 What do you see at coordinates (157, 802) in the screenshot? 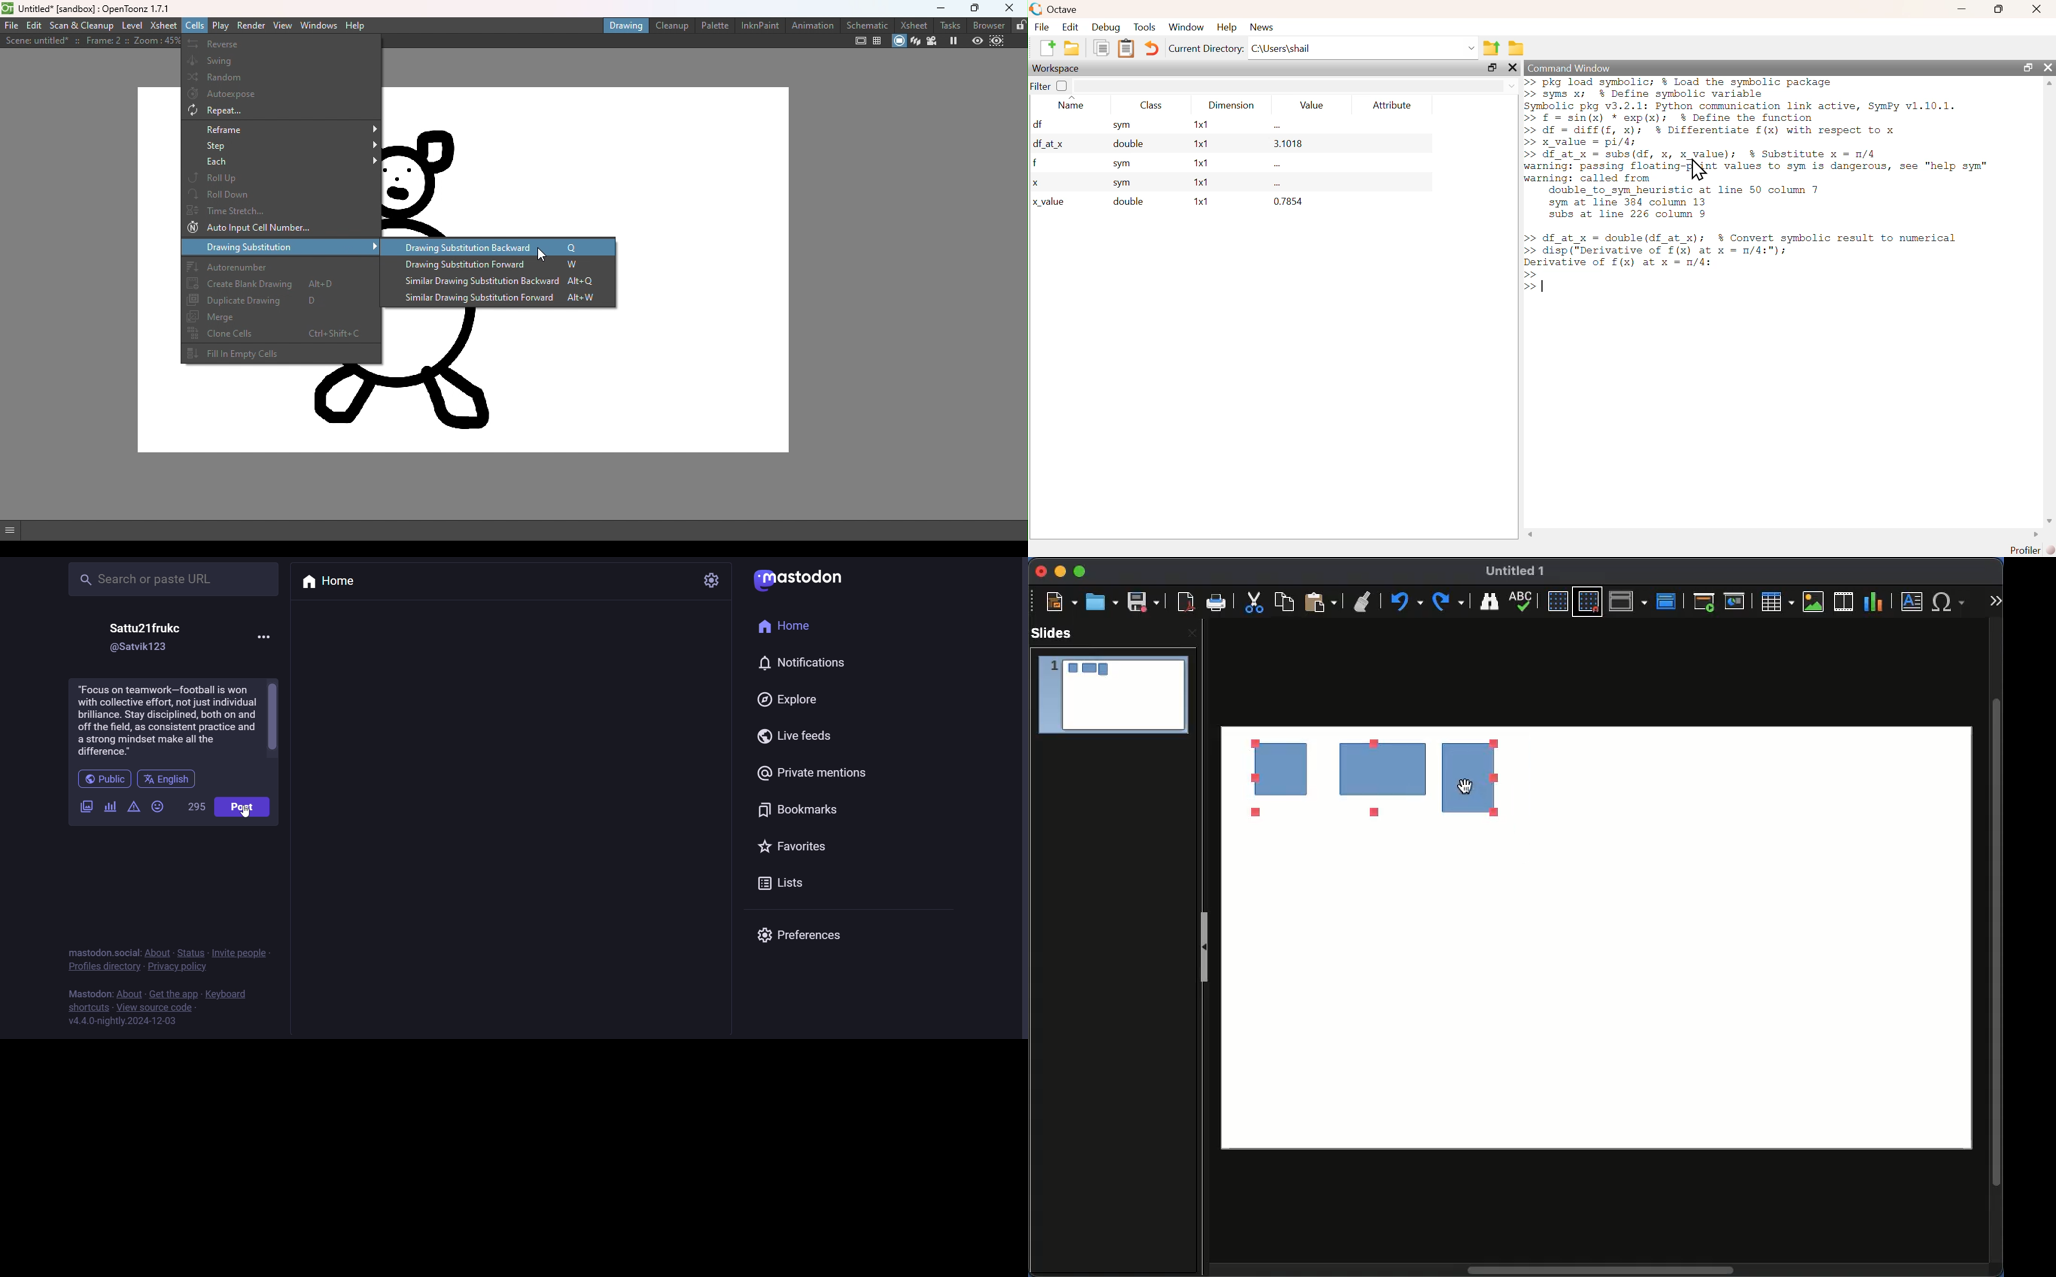
I see `emoji` at bounding box center [157, 802].